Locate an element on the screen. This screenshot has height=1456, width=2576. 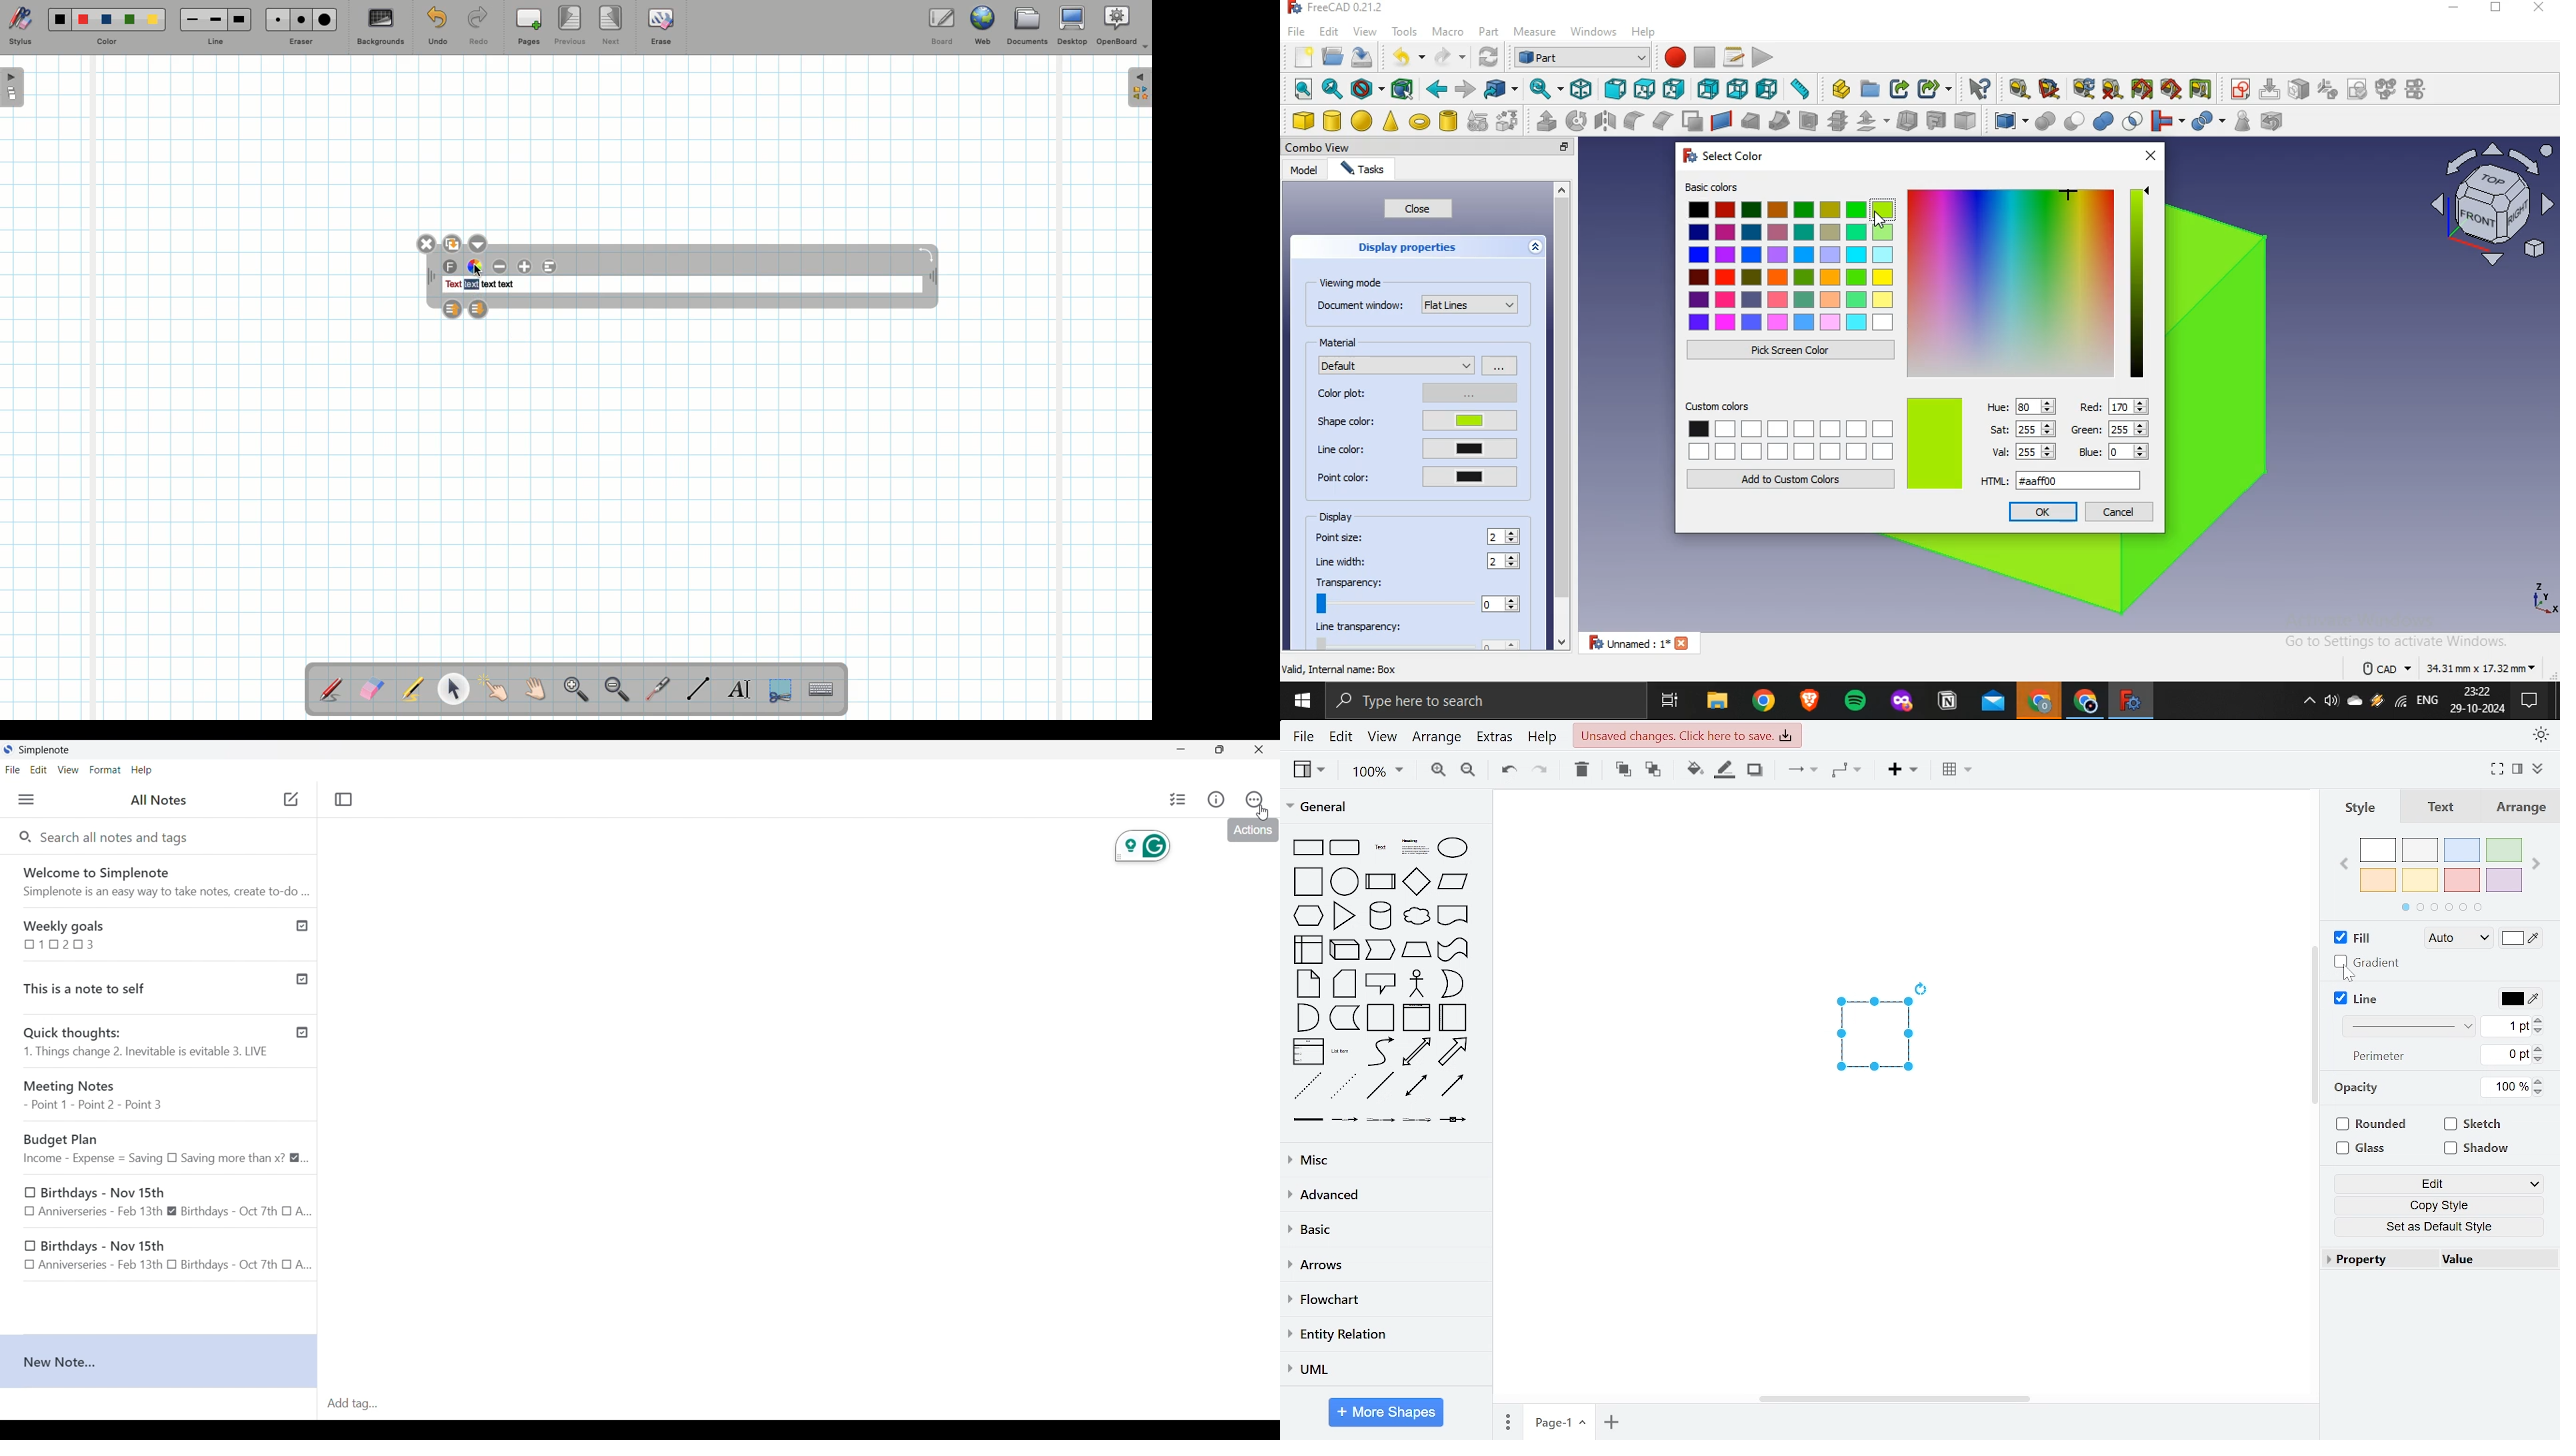
Menu is located at coordinates (26, 799).